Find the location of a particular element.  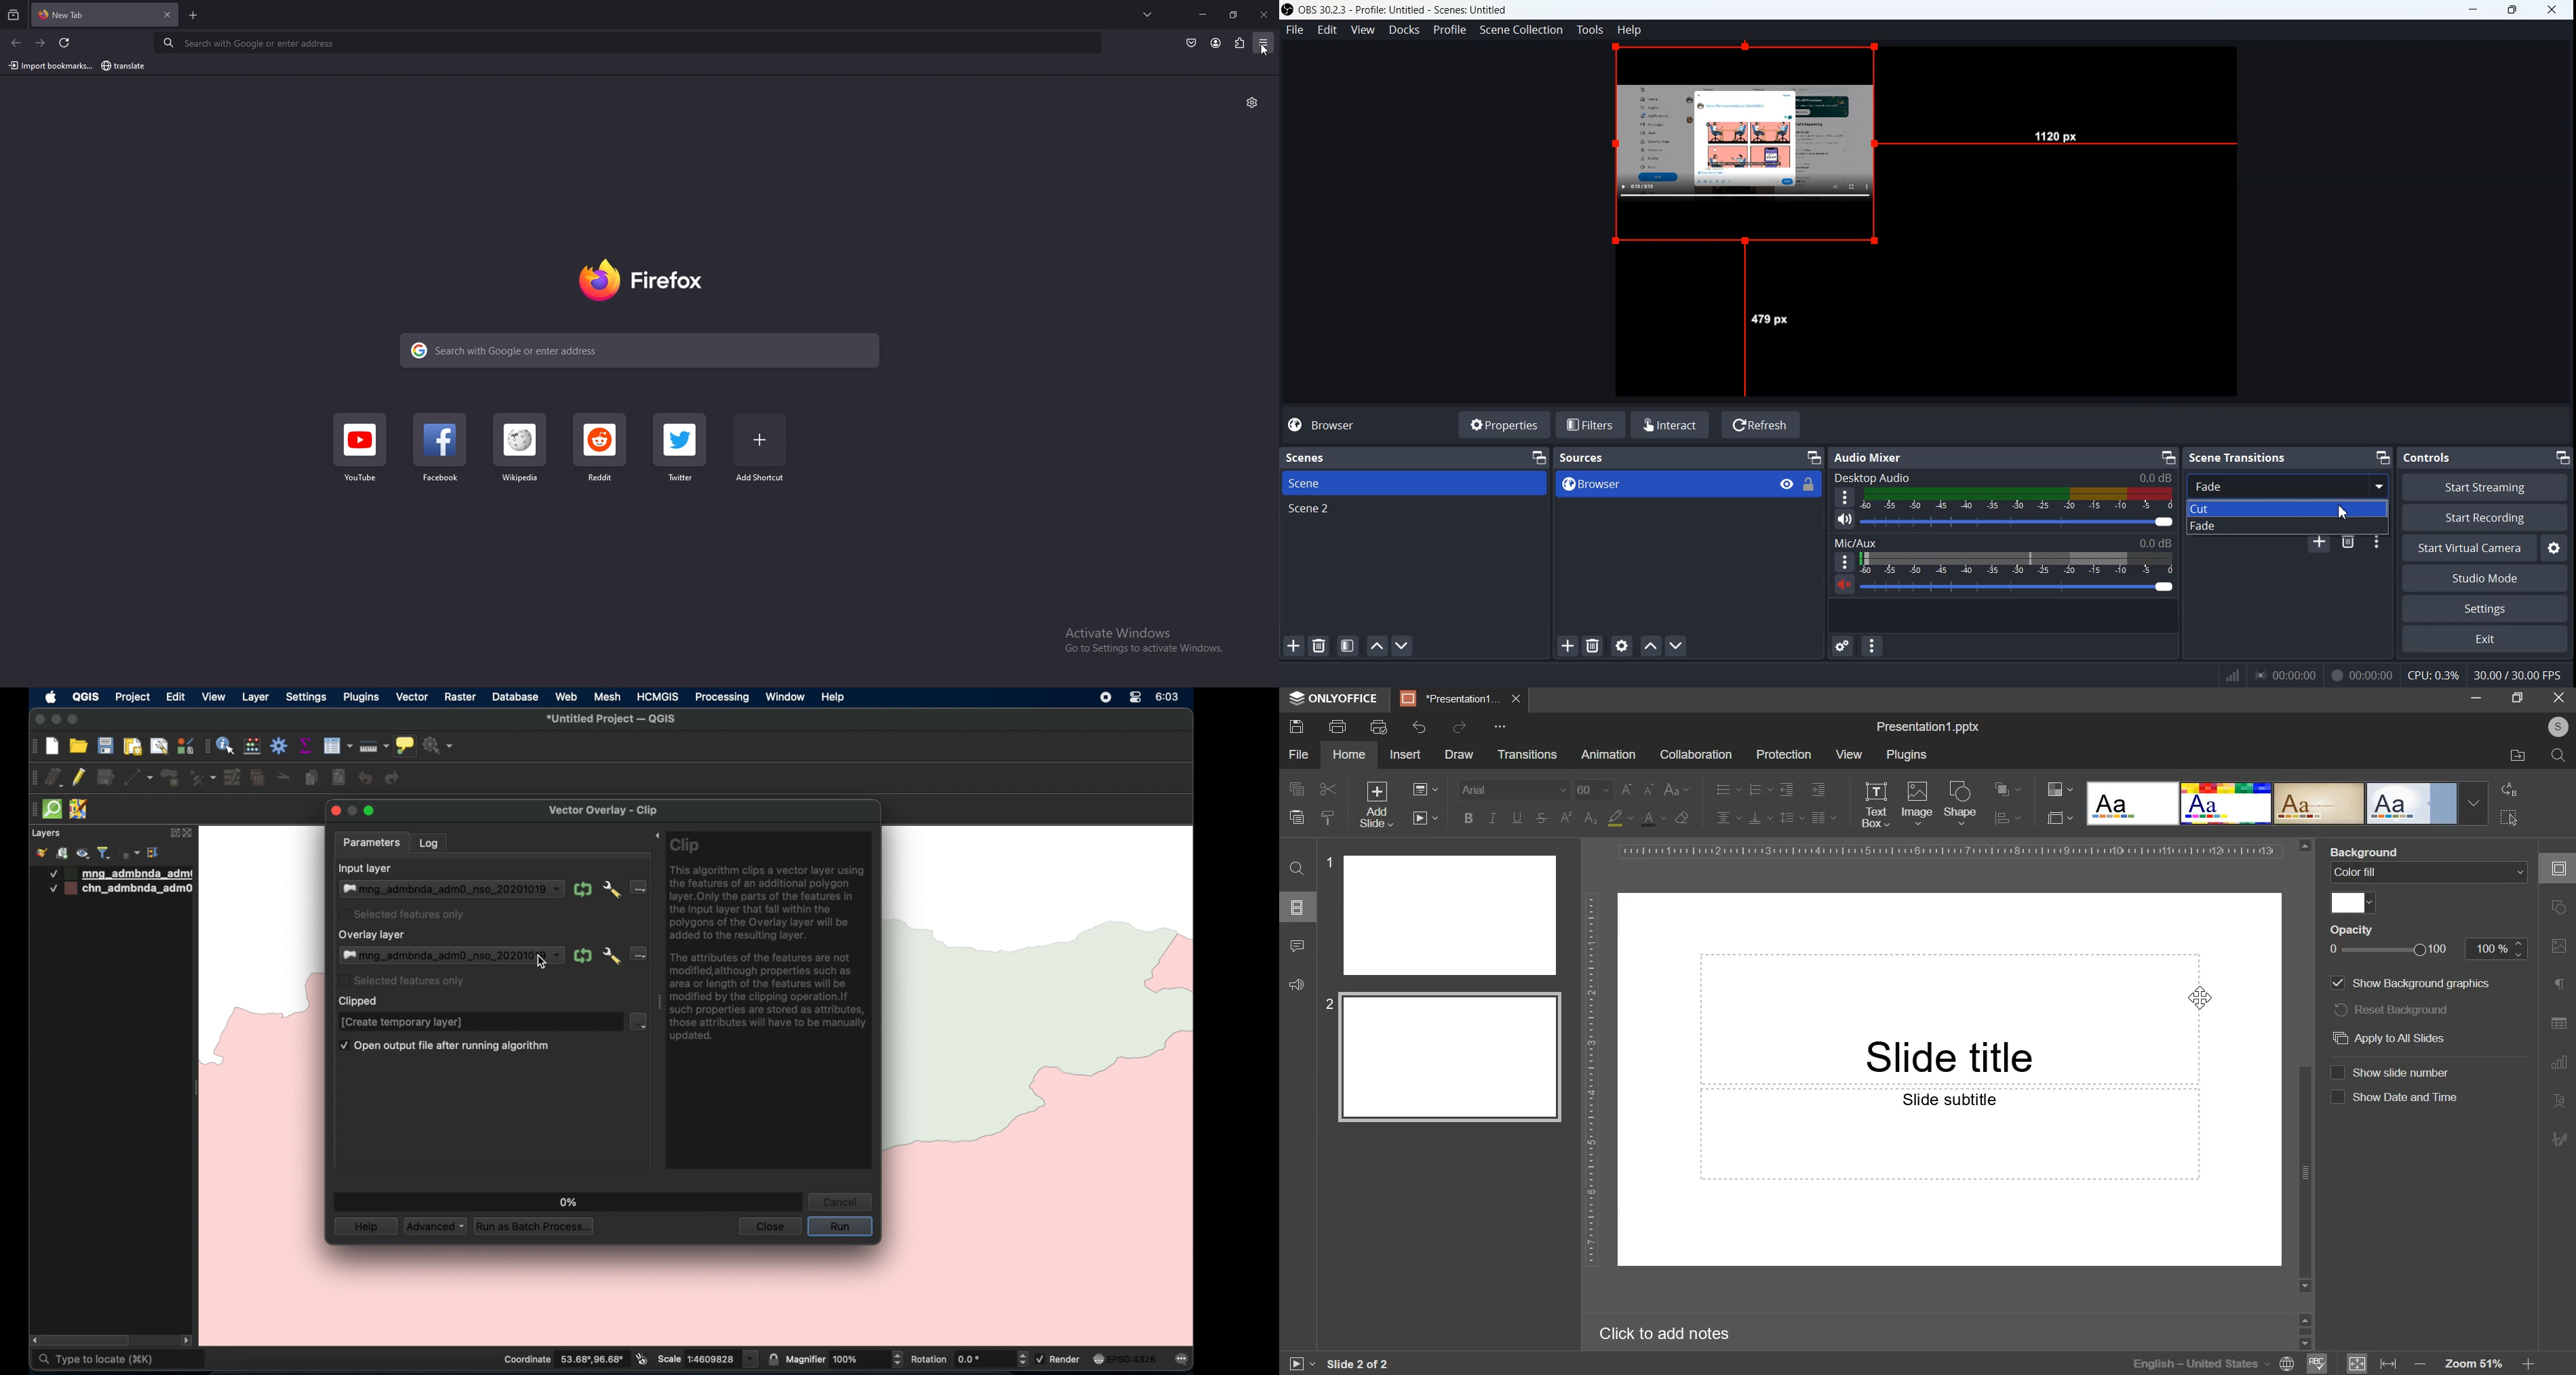

Remove configurable transition is located at coordinates (2348, 543).